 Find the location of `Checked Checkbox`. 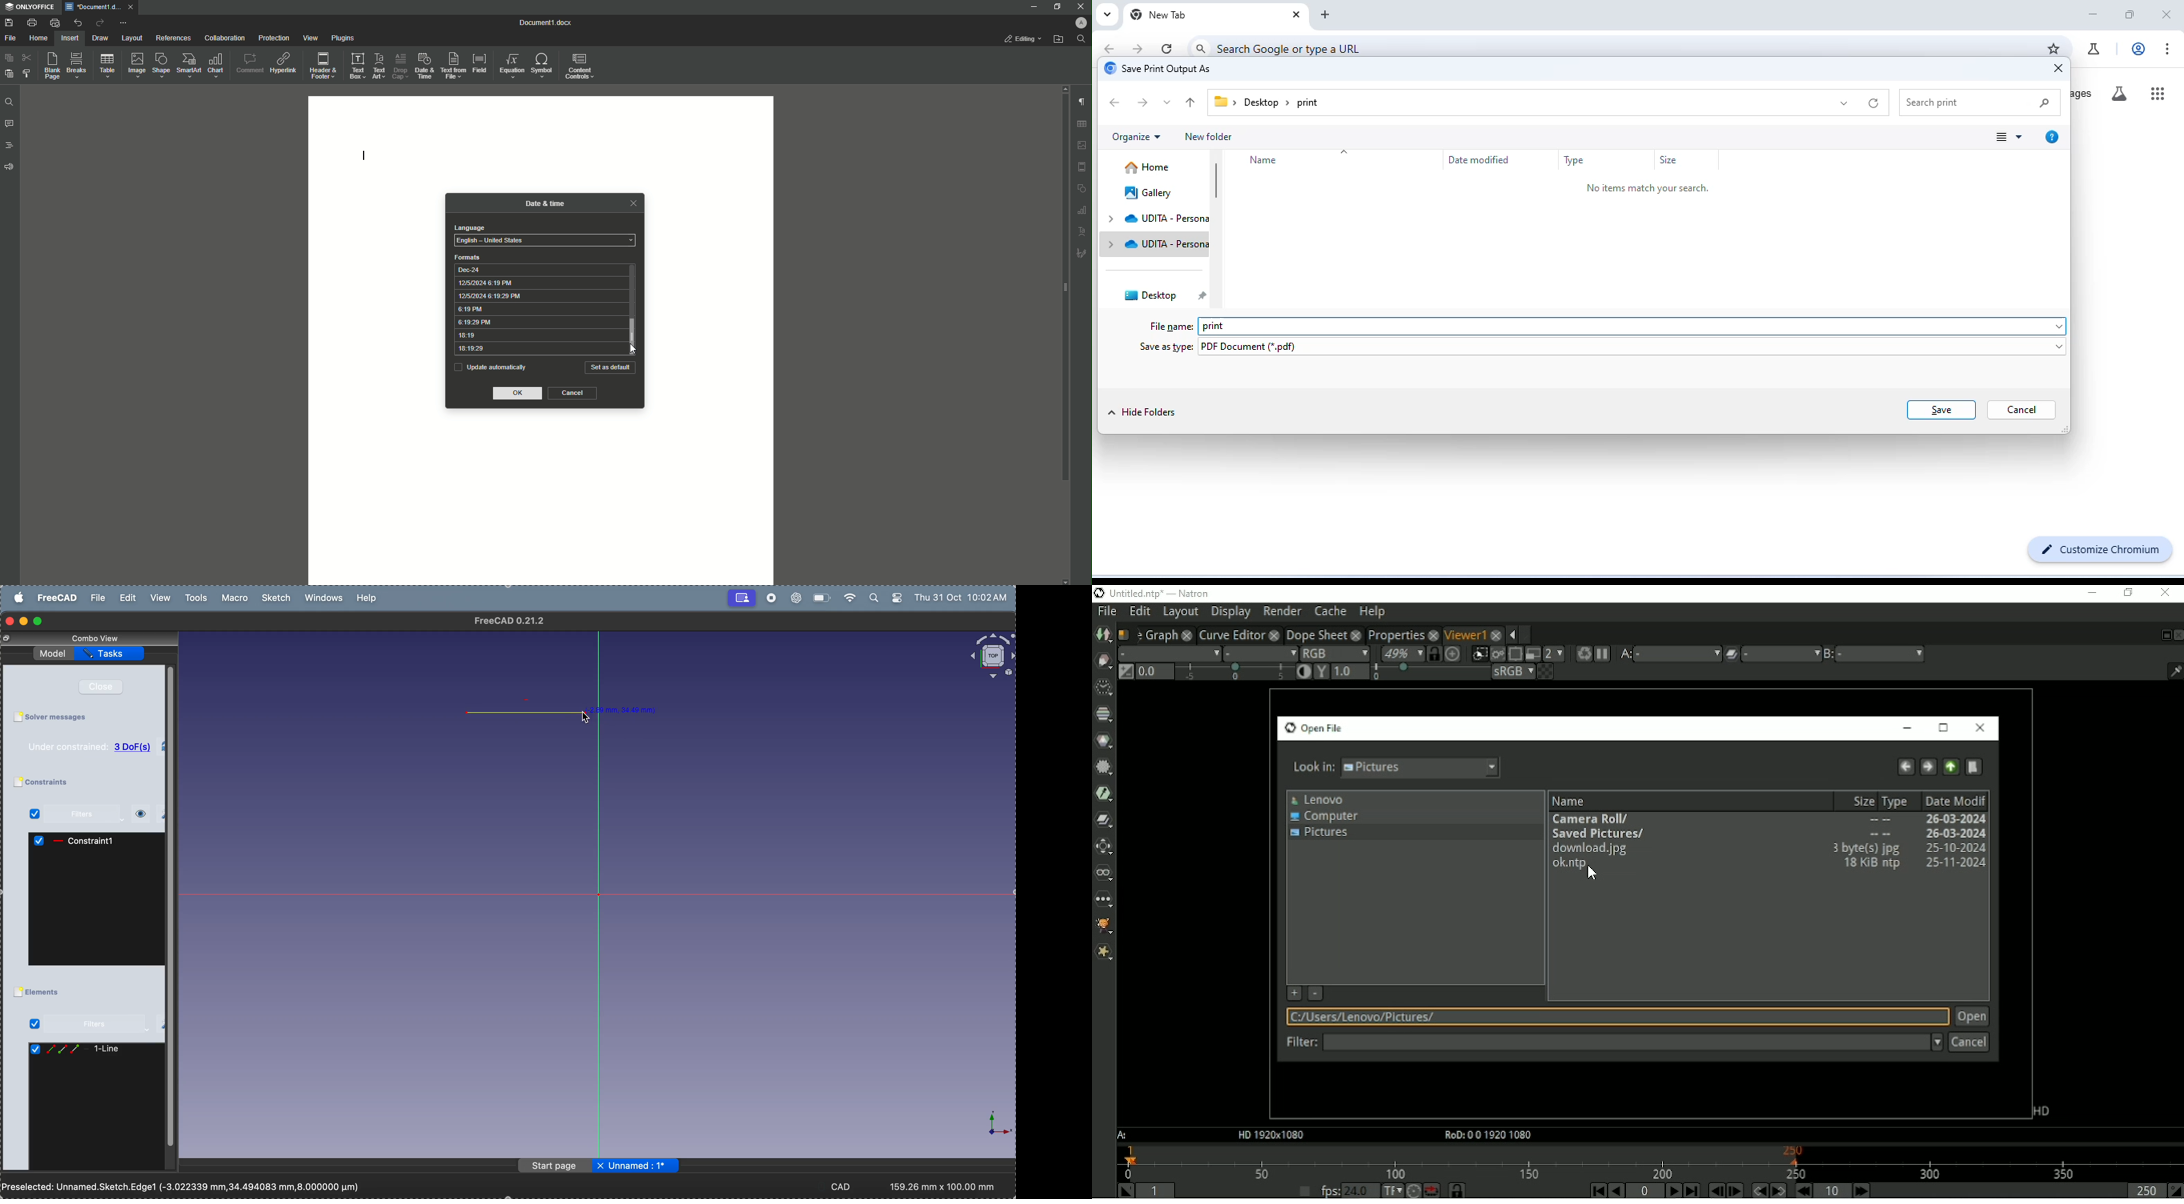

Checked Checkbox is located at coordinates (35, 1050).